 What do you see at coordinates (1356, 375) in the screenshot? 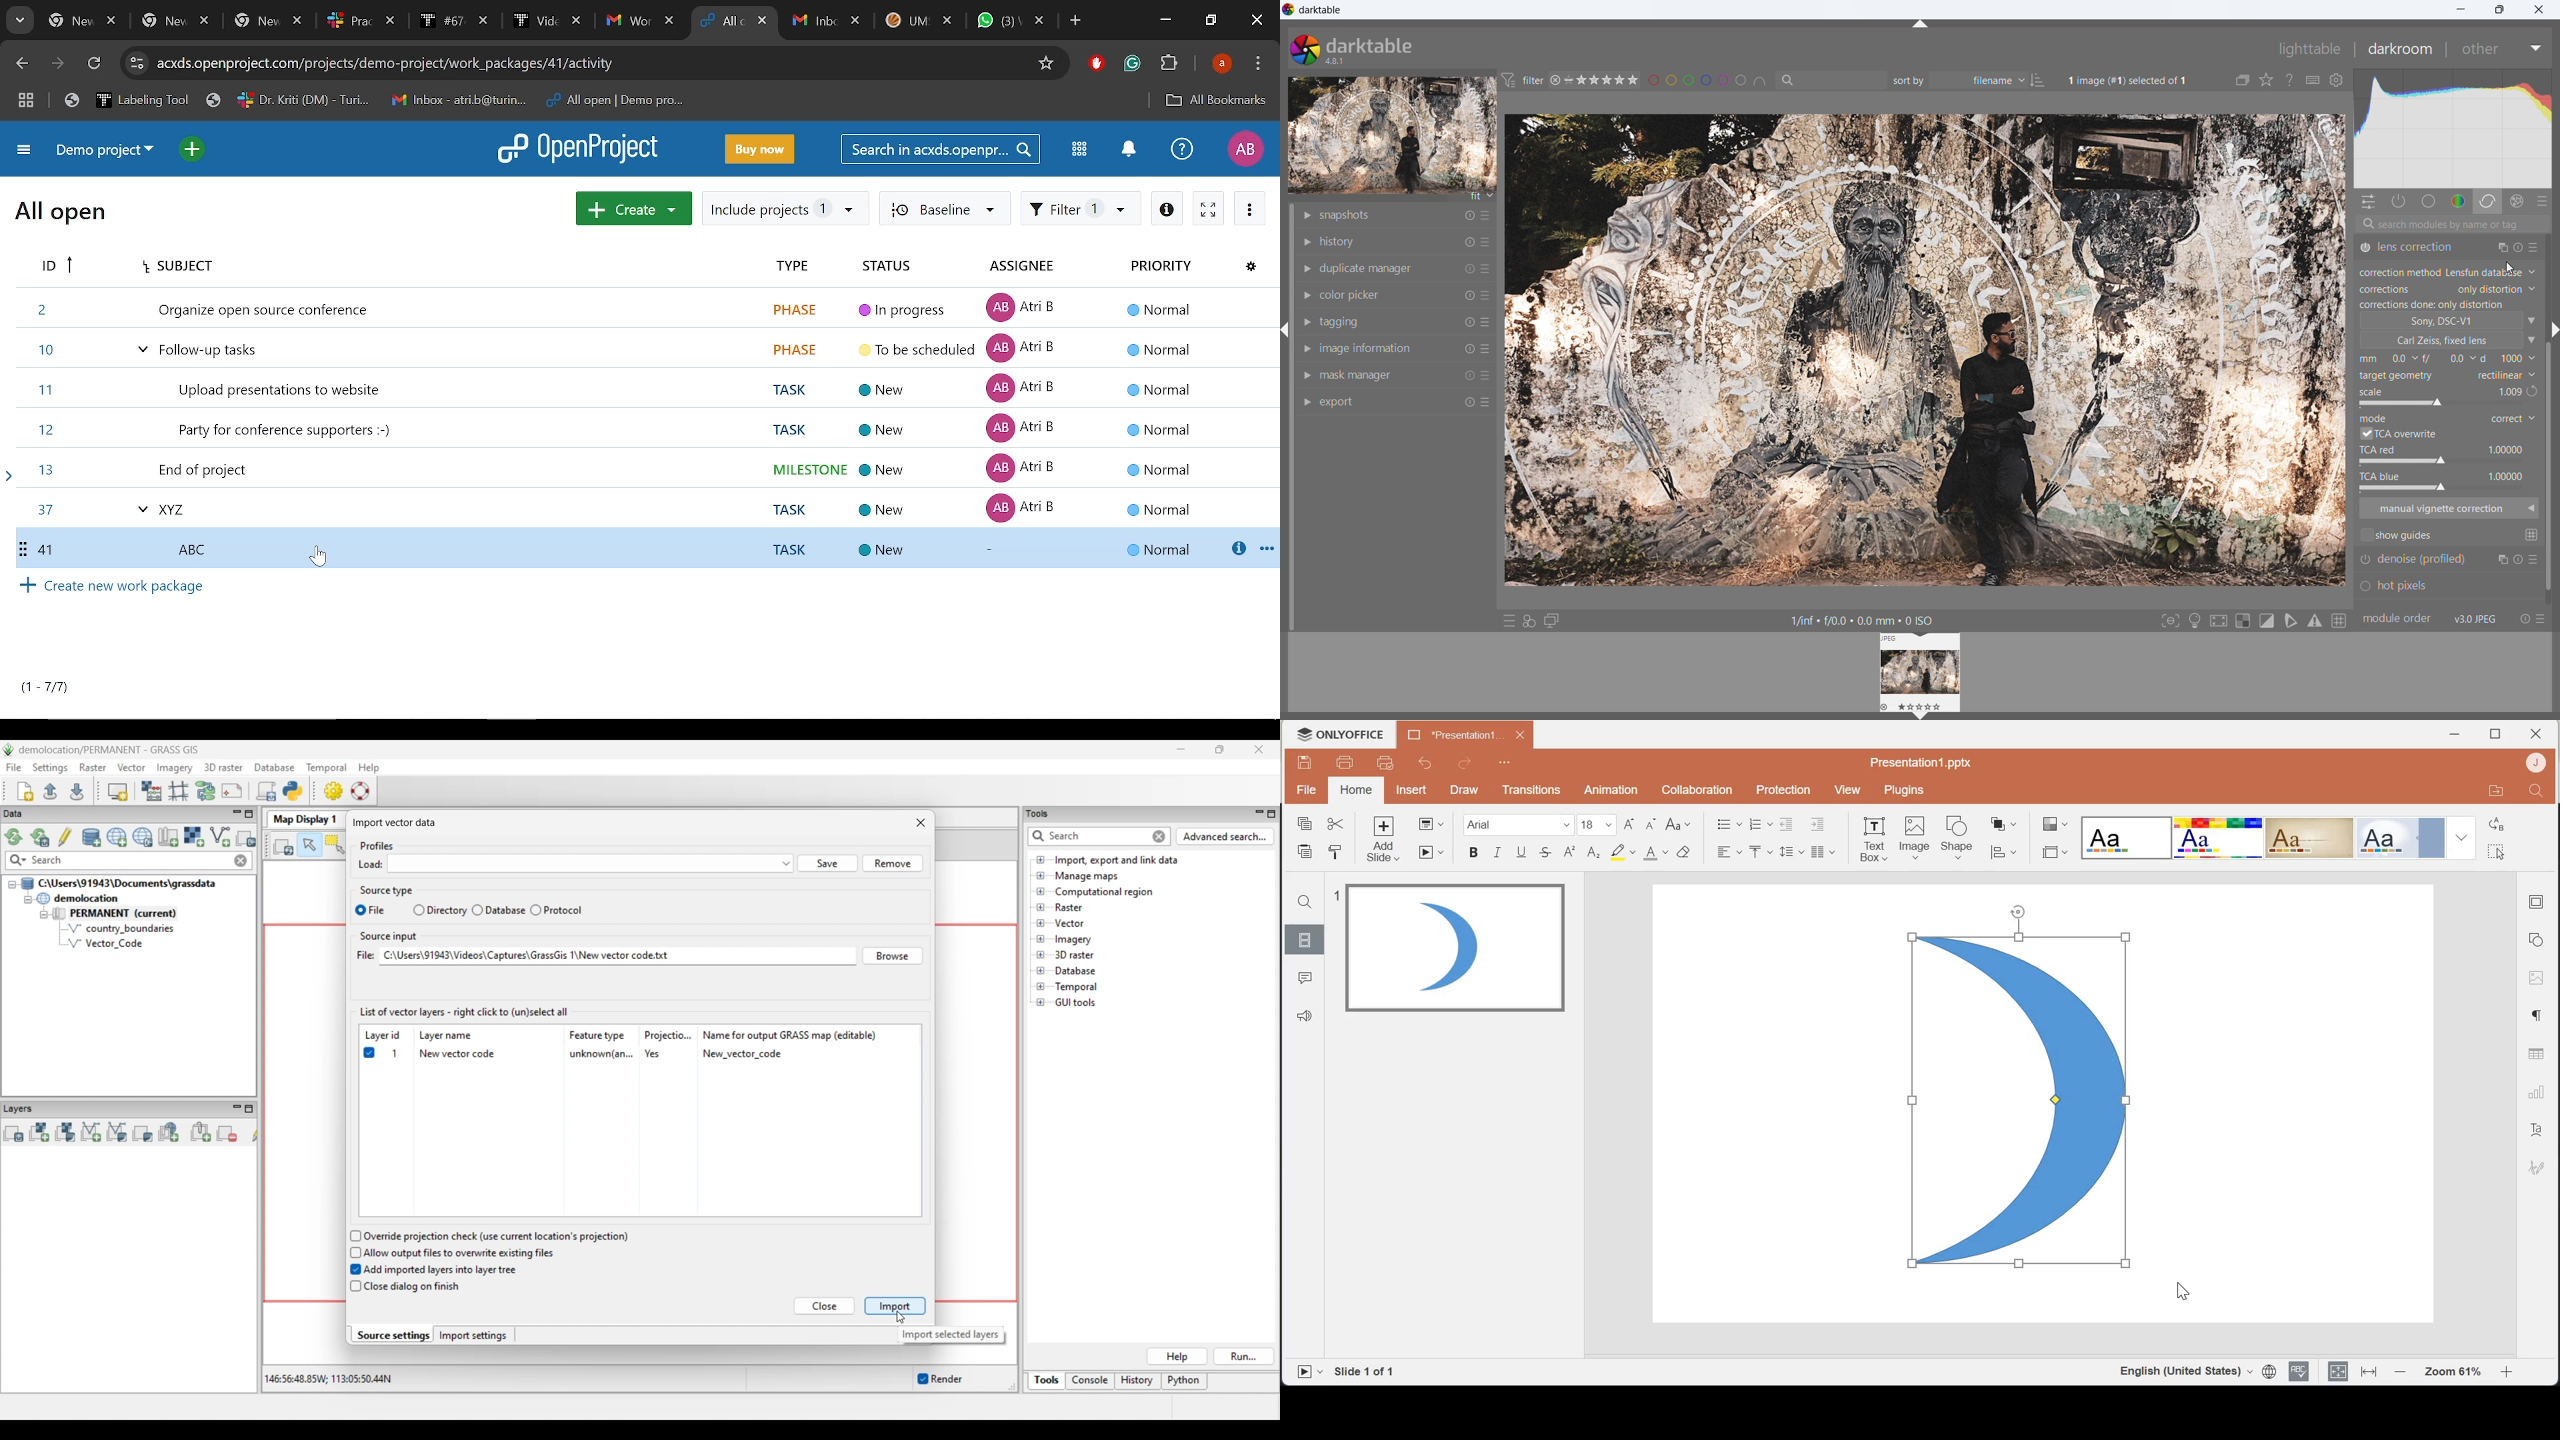
I see `mask manager` at bounding box center [1356, 375].